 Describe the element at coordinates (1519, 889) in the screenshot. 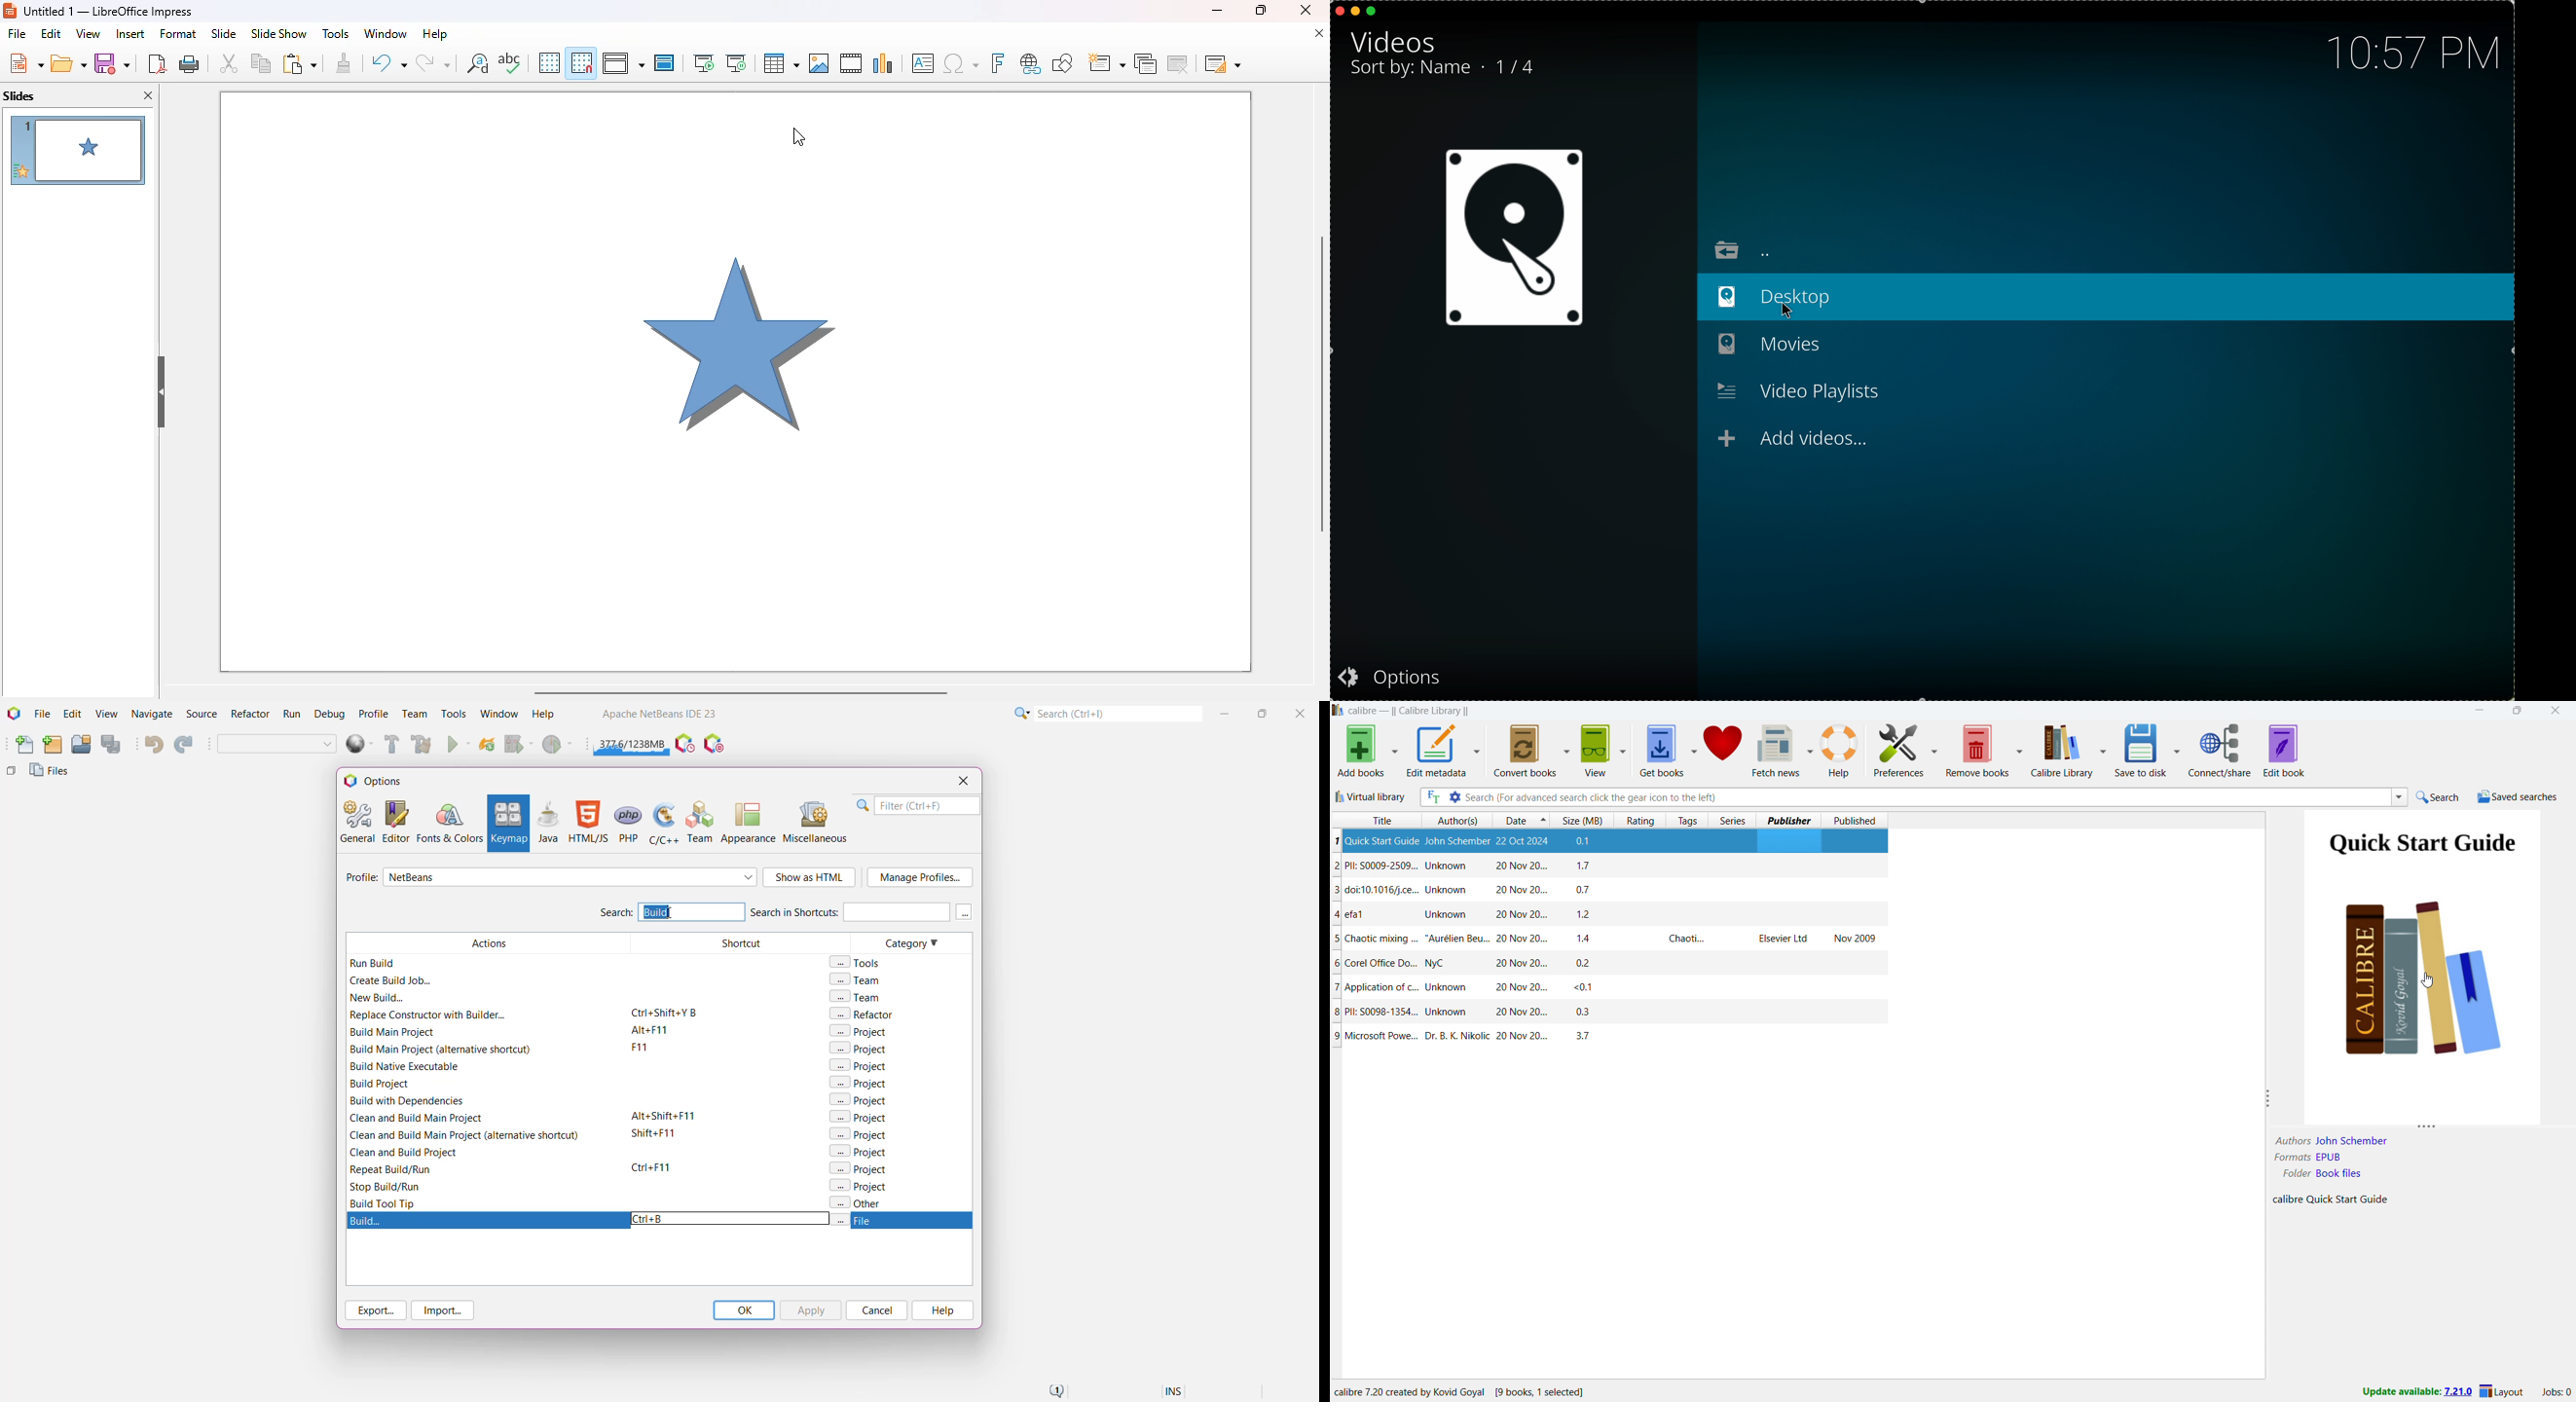

I see `20 Nov 20..` at that location.